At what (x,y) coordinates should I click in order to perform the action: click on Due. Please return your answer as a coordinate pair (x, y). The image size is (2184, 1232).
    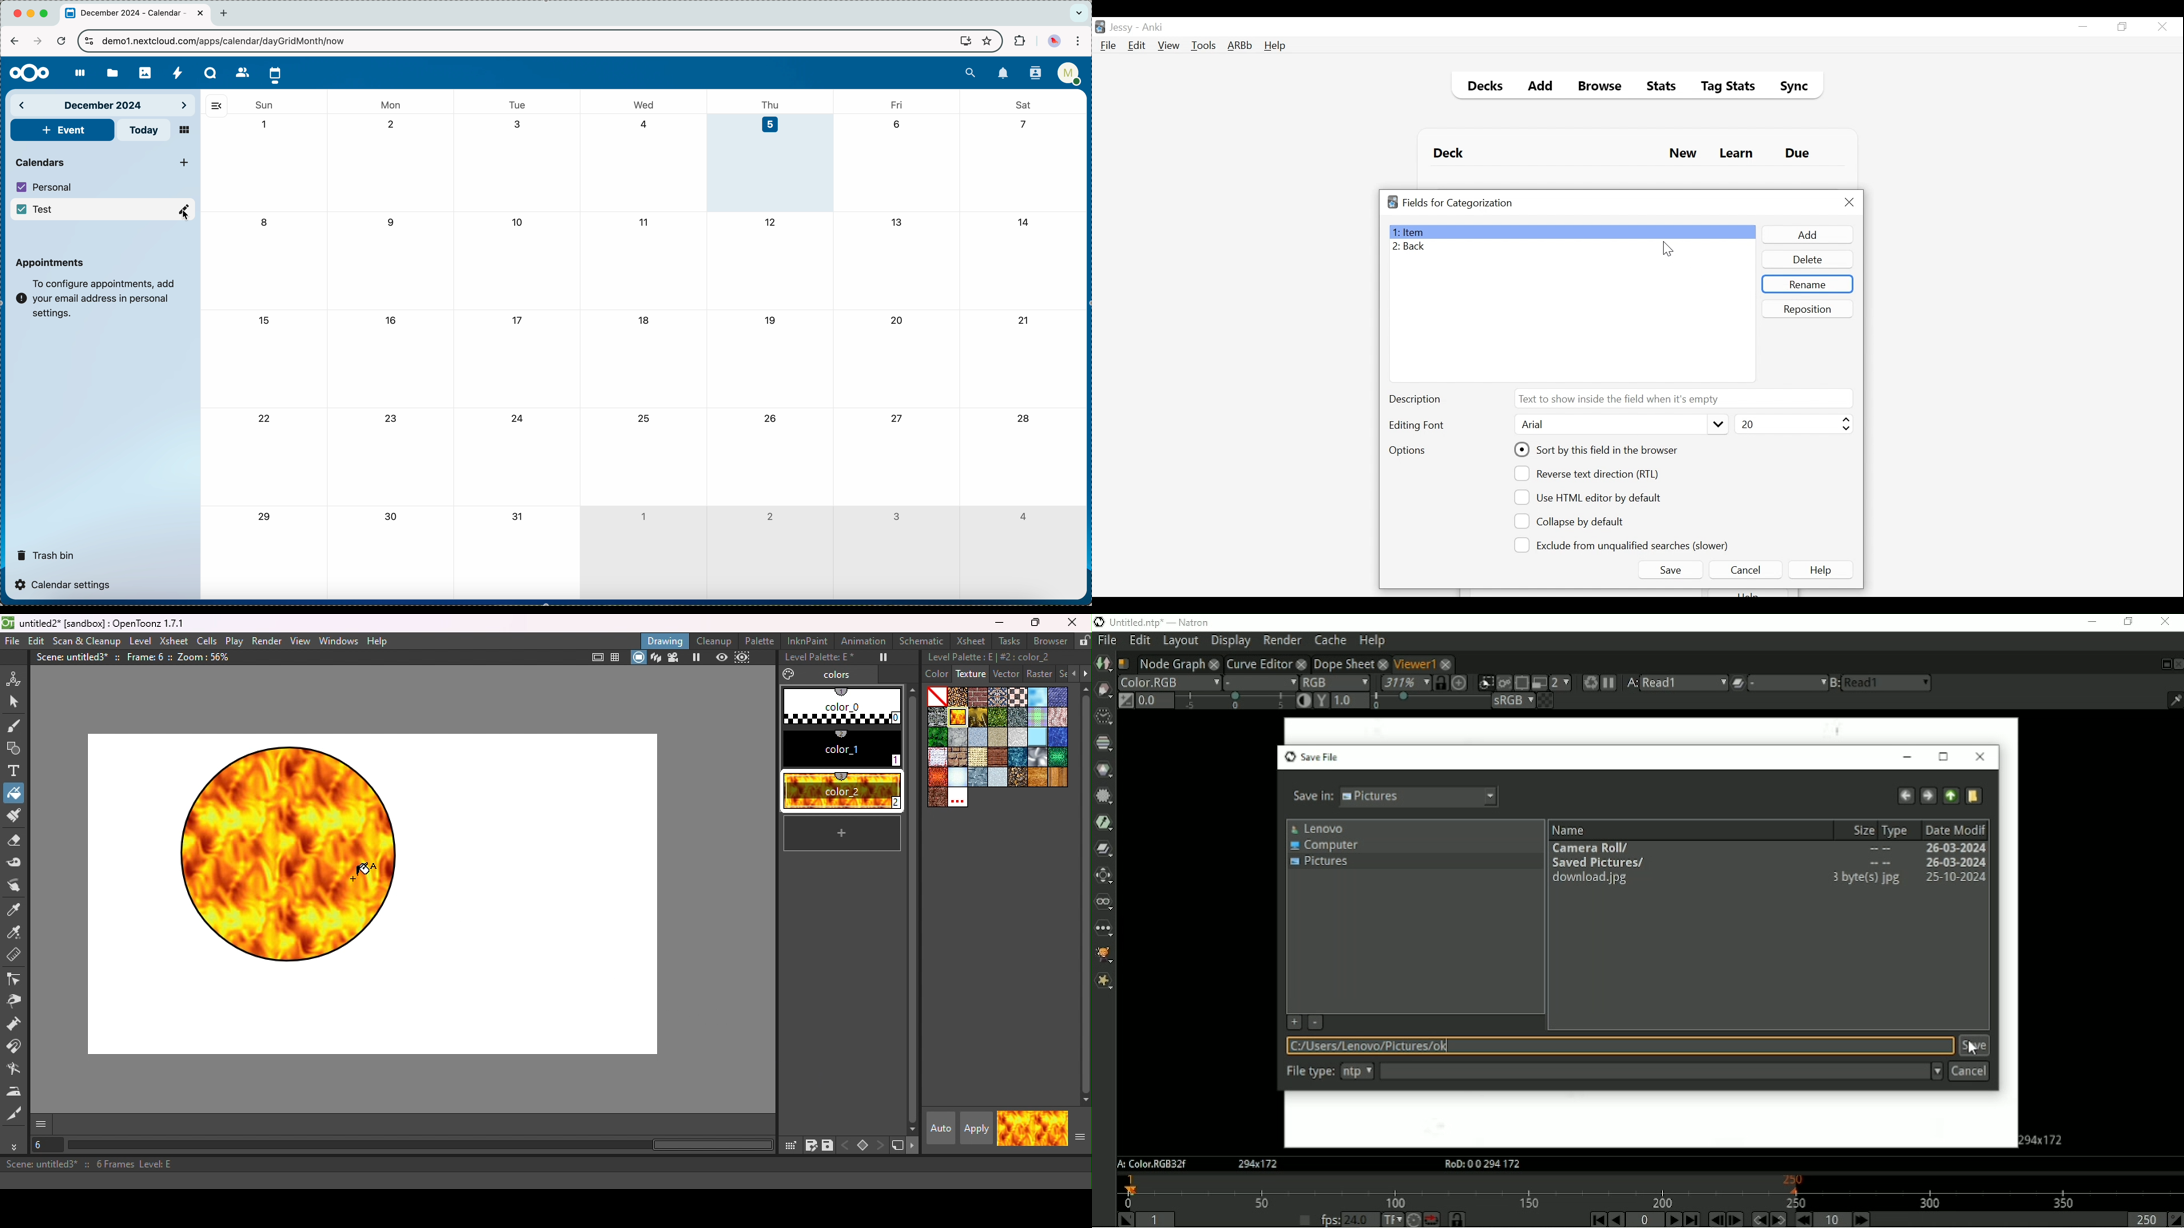
    Looking at the image, I should click on (1799, 154).